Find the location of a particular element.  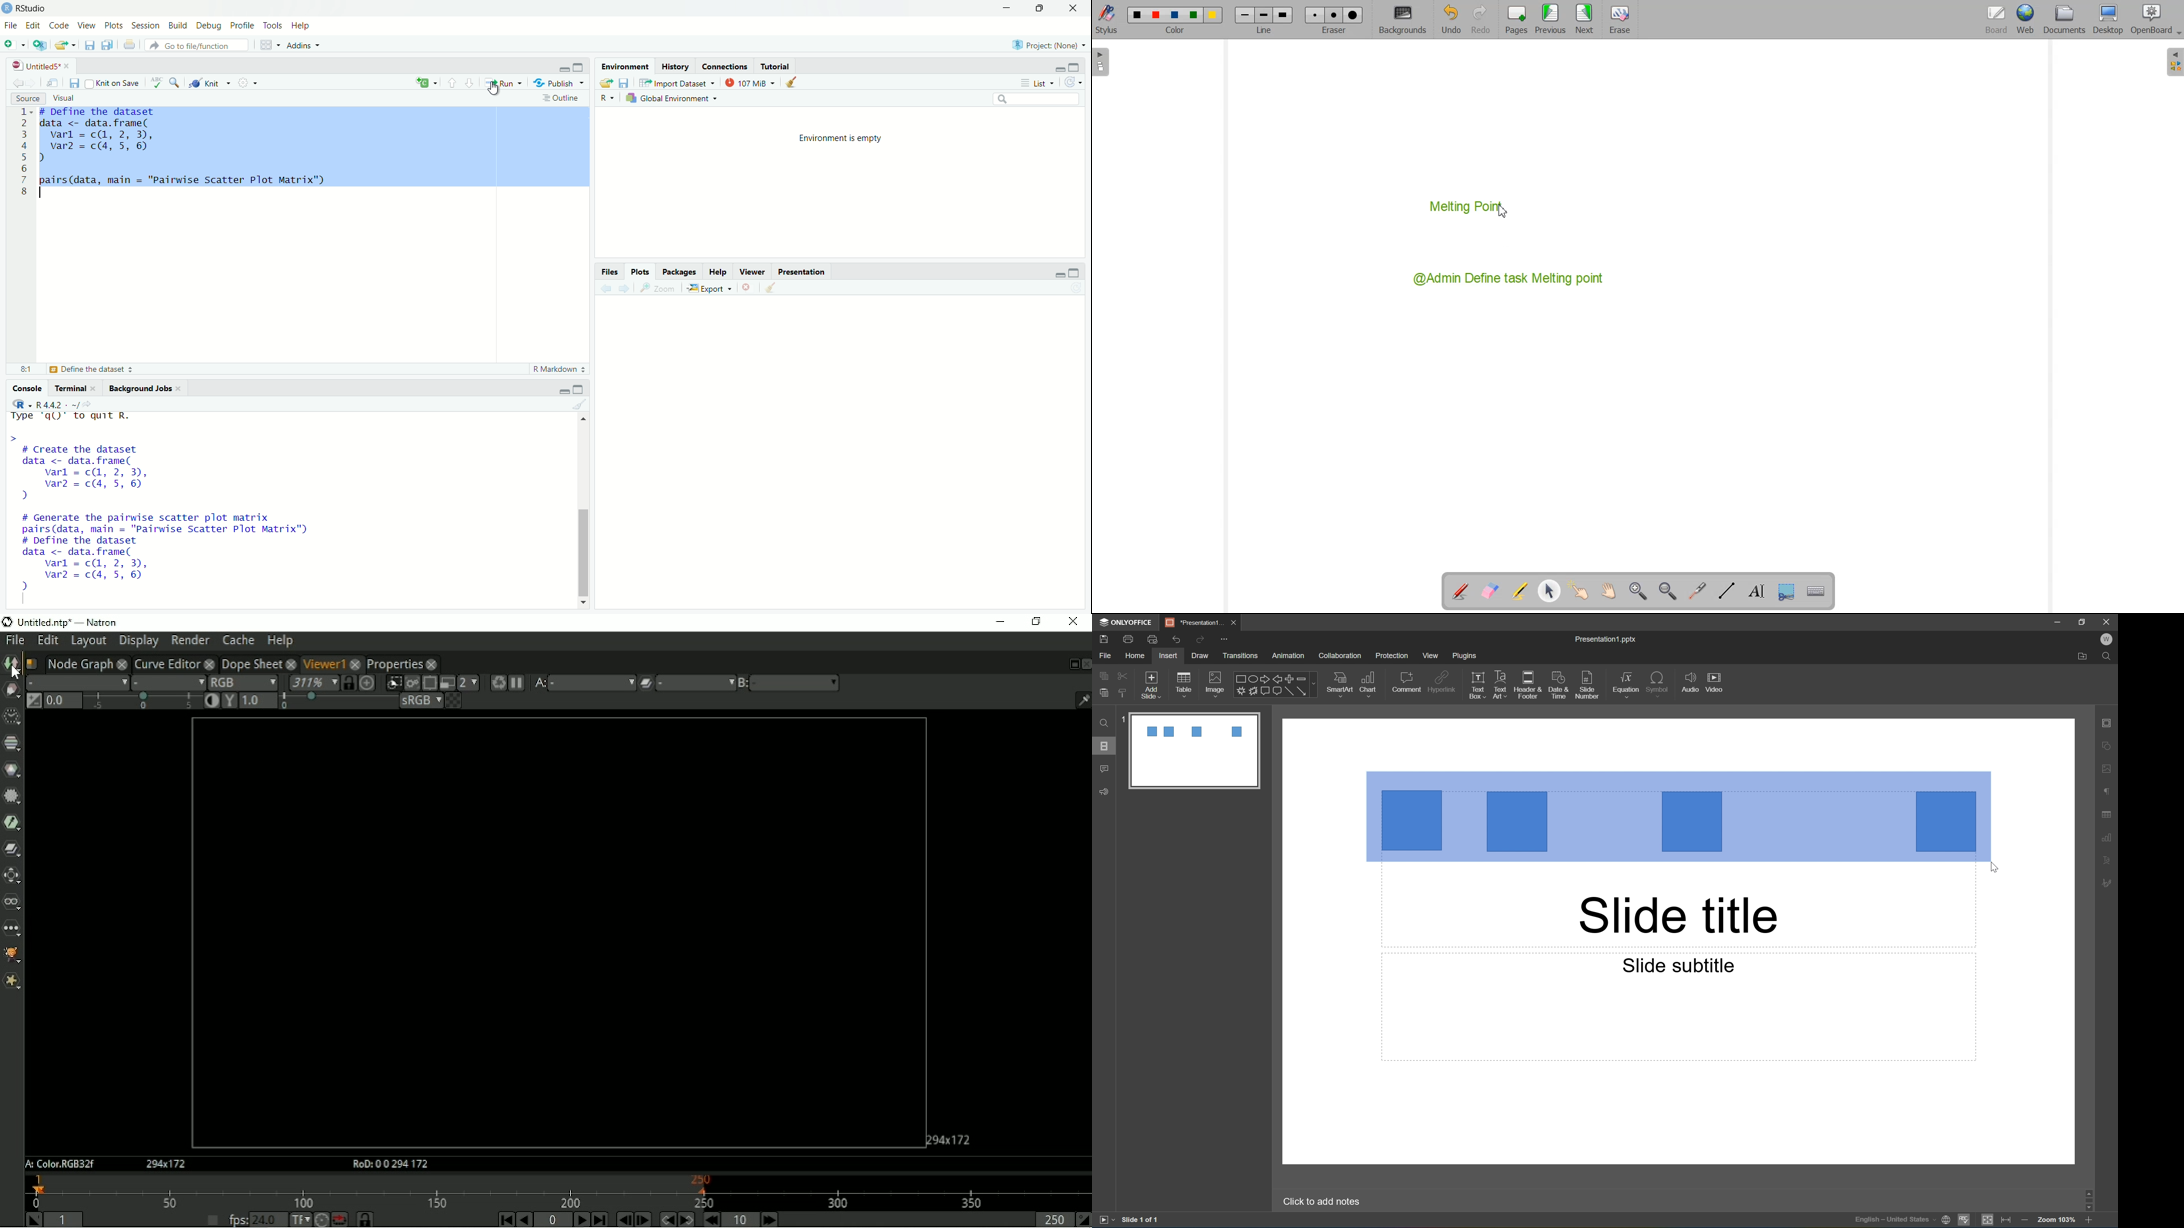

Stylus is located at coordinates (1108, 20).